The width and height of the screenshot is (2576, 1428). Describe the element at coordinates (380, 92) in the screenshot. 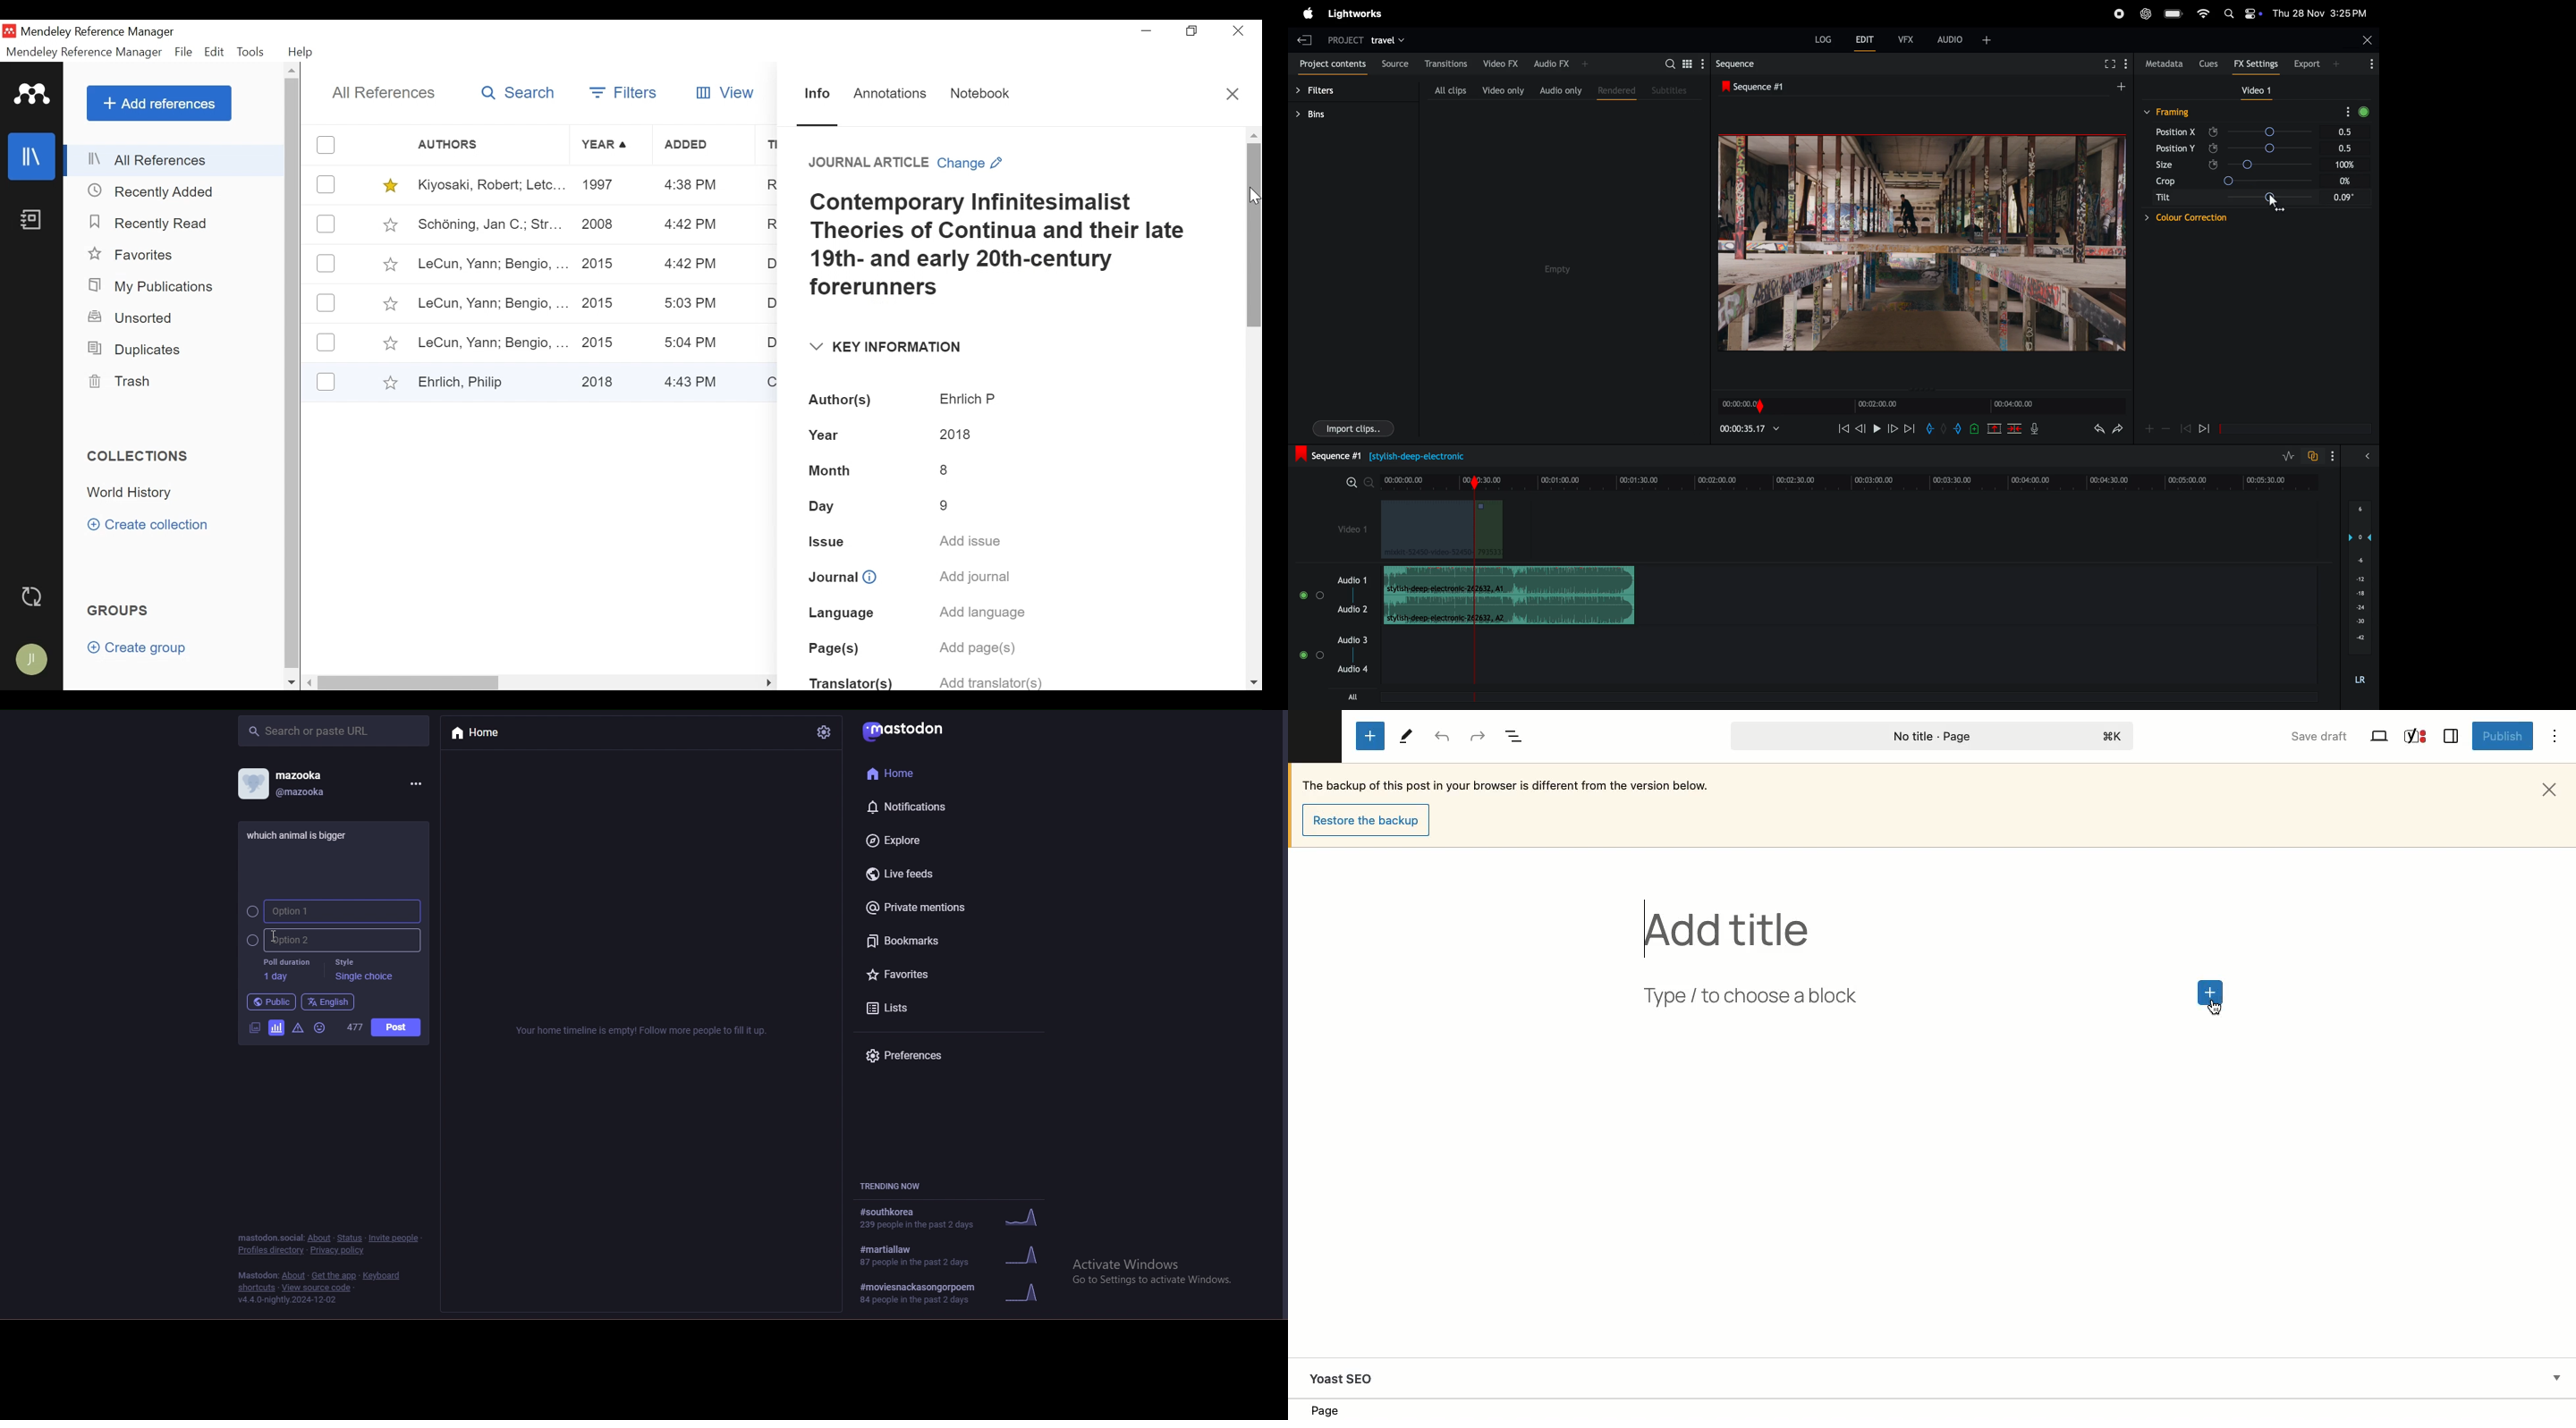

I see `All References` at that location.